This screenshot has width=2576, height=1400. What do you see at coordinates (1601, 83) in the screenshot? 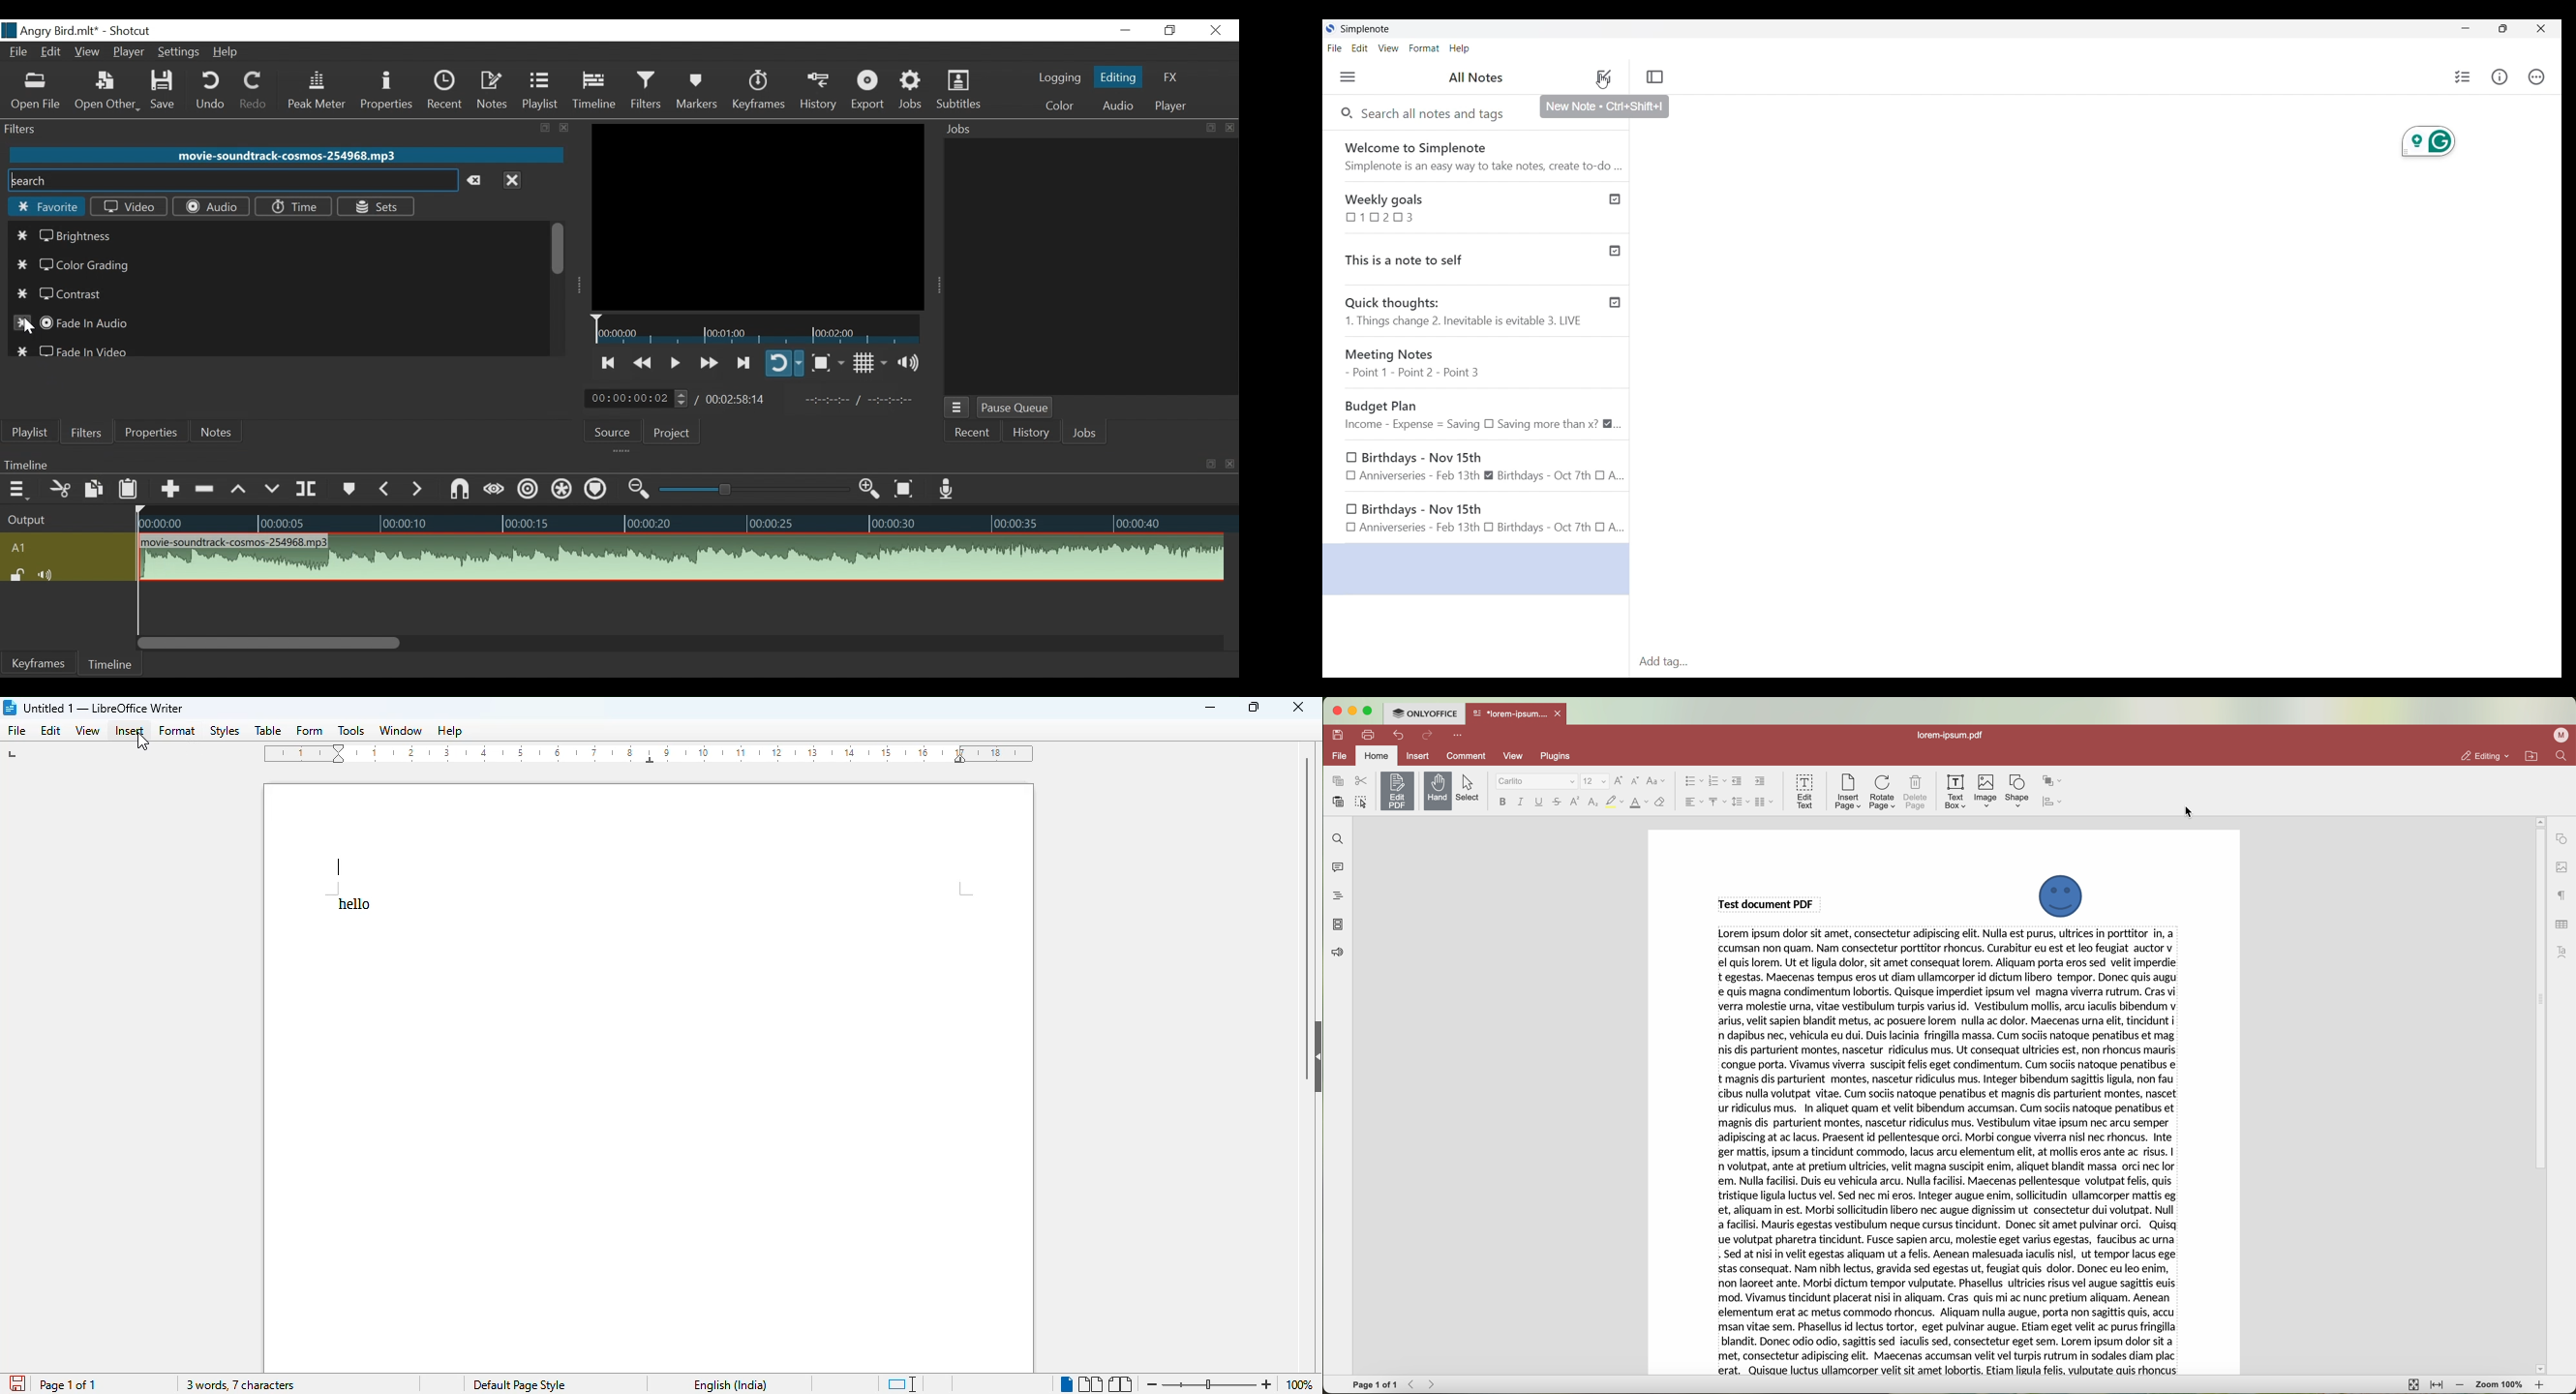
I see `cursor` at bounding box center [1601, 83].